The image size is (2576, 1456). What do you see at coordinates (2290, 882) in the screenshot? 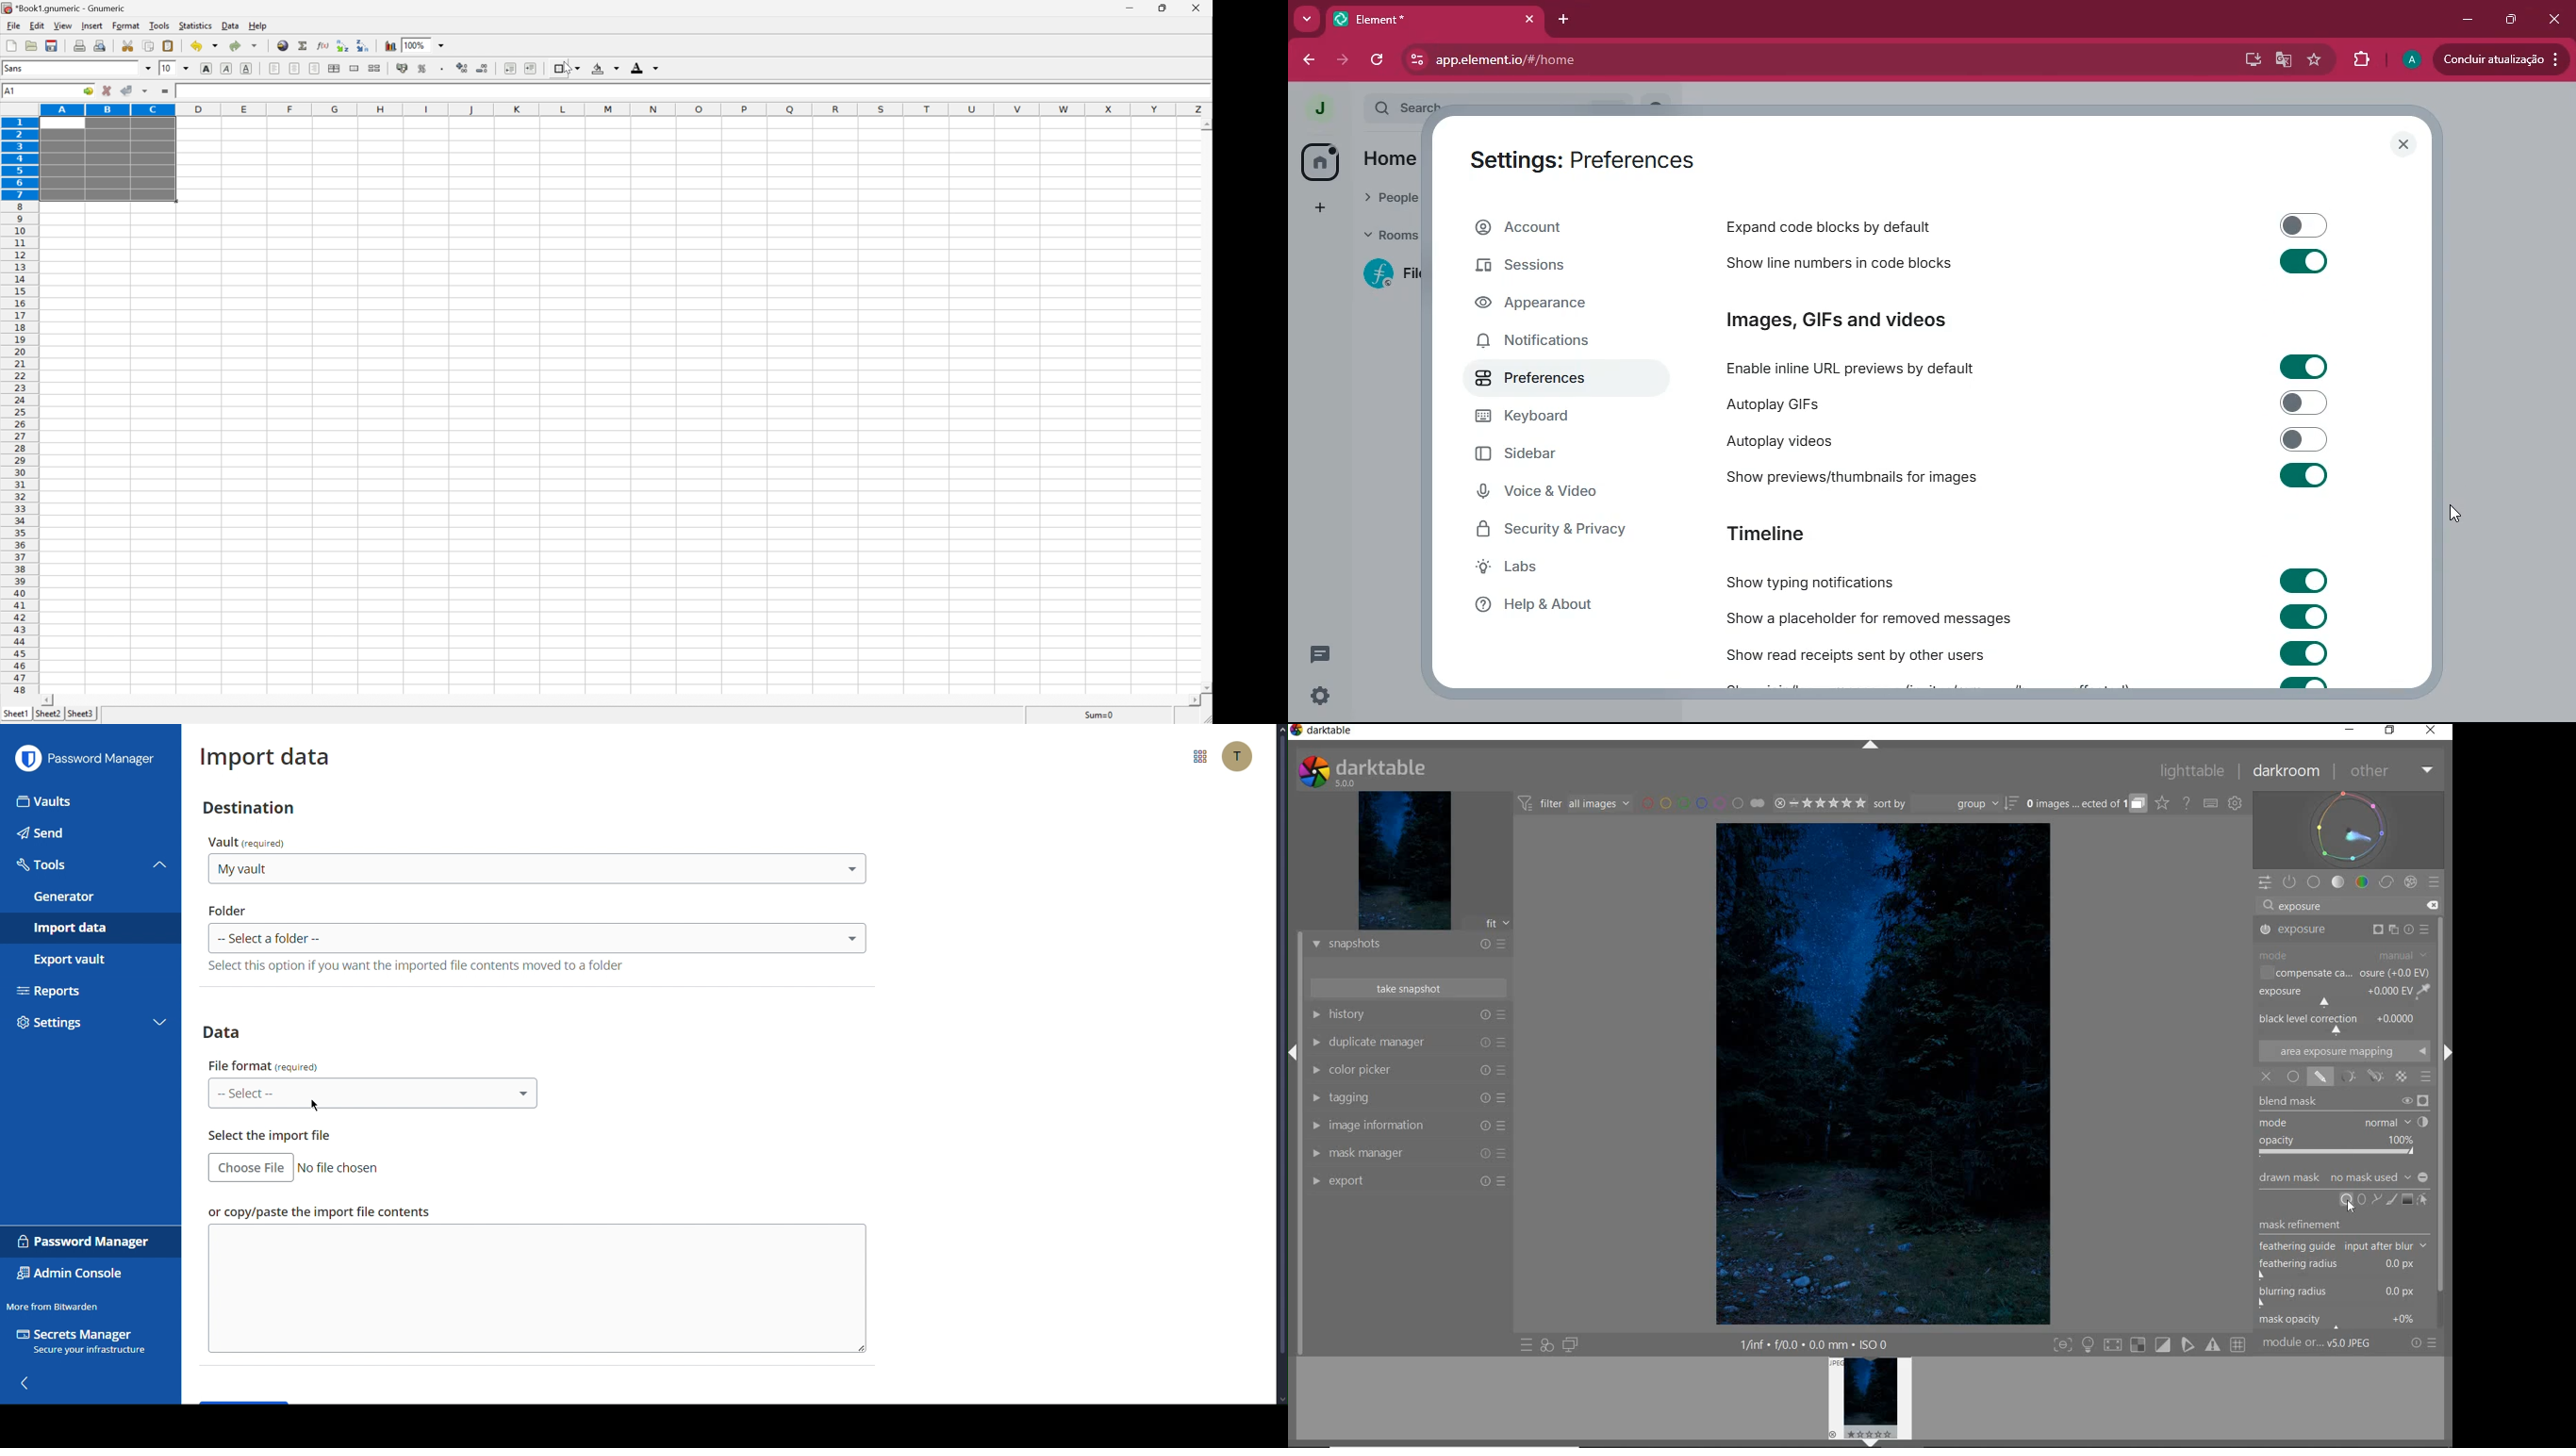
I see `SHOW ONLY ACTIVE MODULES` at bounding box center [2290, 882].